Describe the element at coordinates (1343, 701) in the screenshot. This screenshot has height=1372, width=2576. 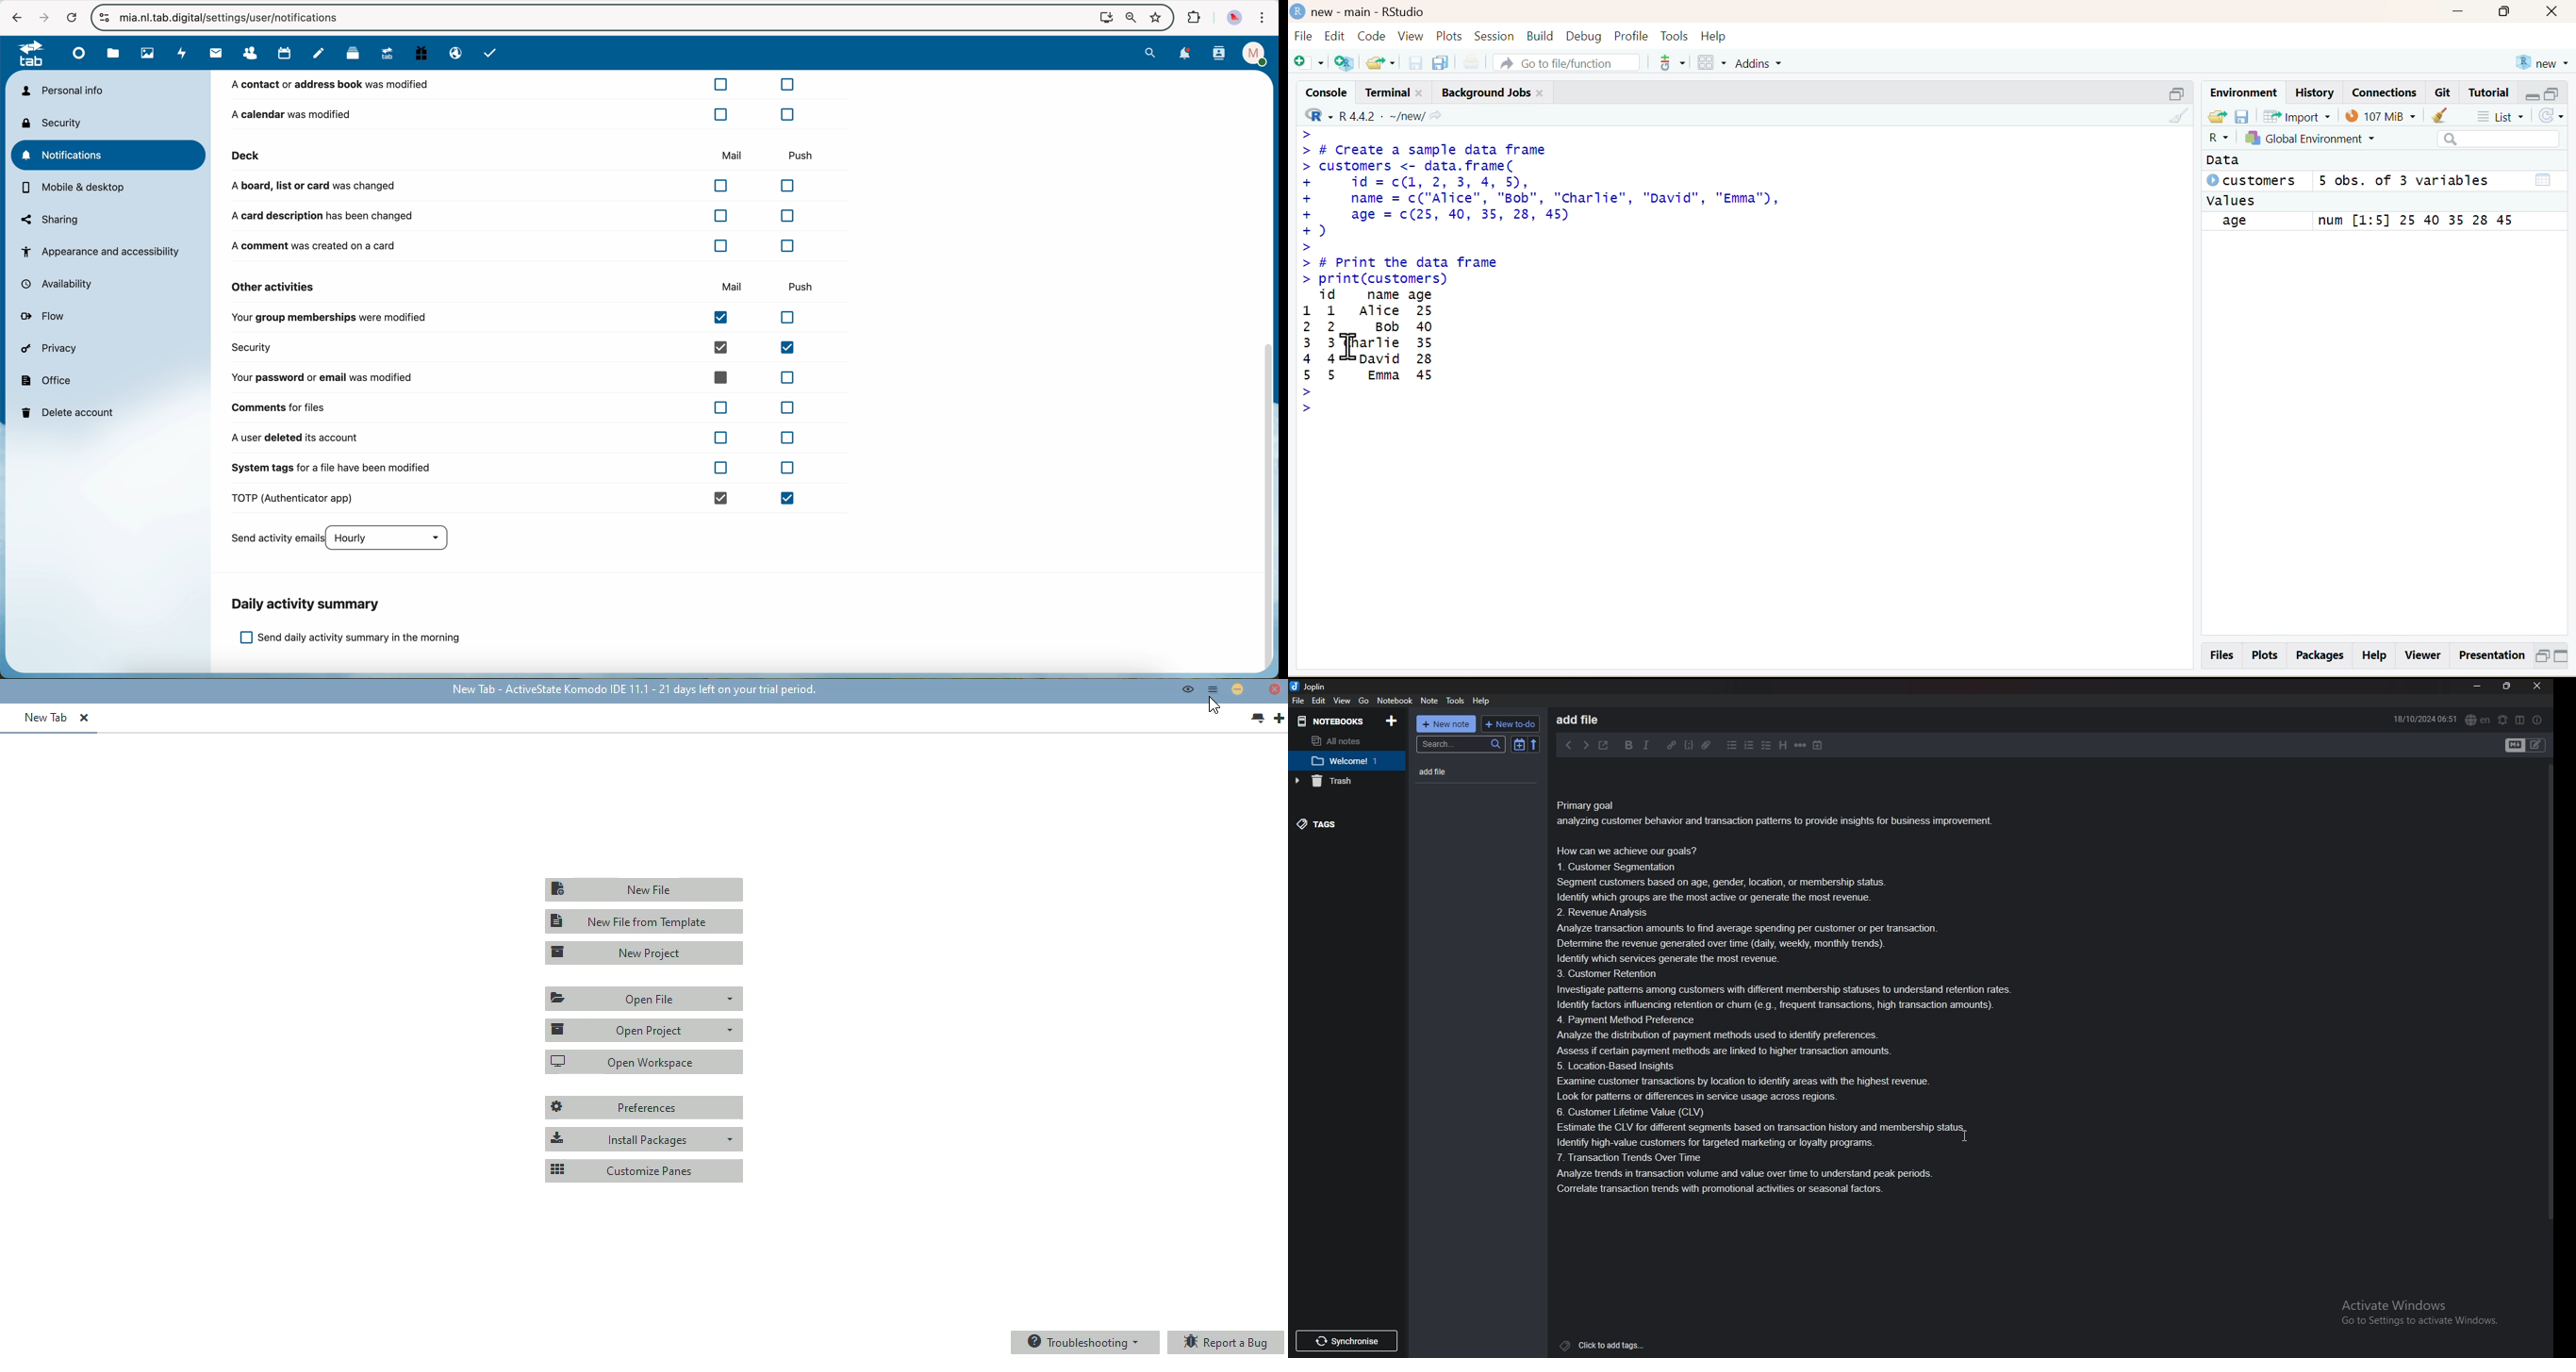
I see `view` at that location.